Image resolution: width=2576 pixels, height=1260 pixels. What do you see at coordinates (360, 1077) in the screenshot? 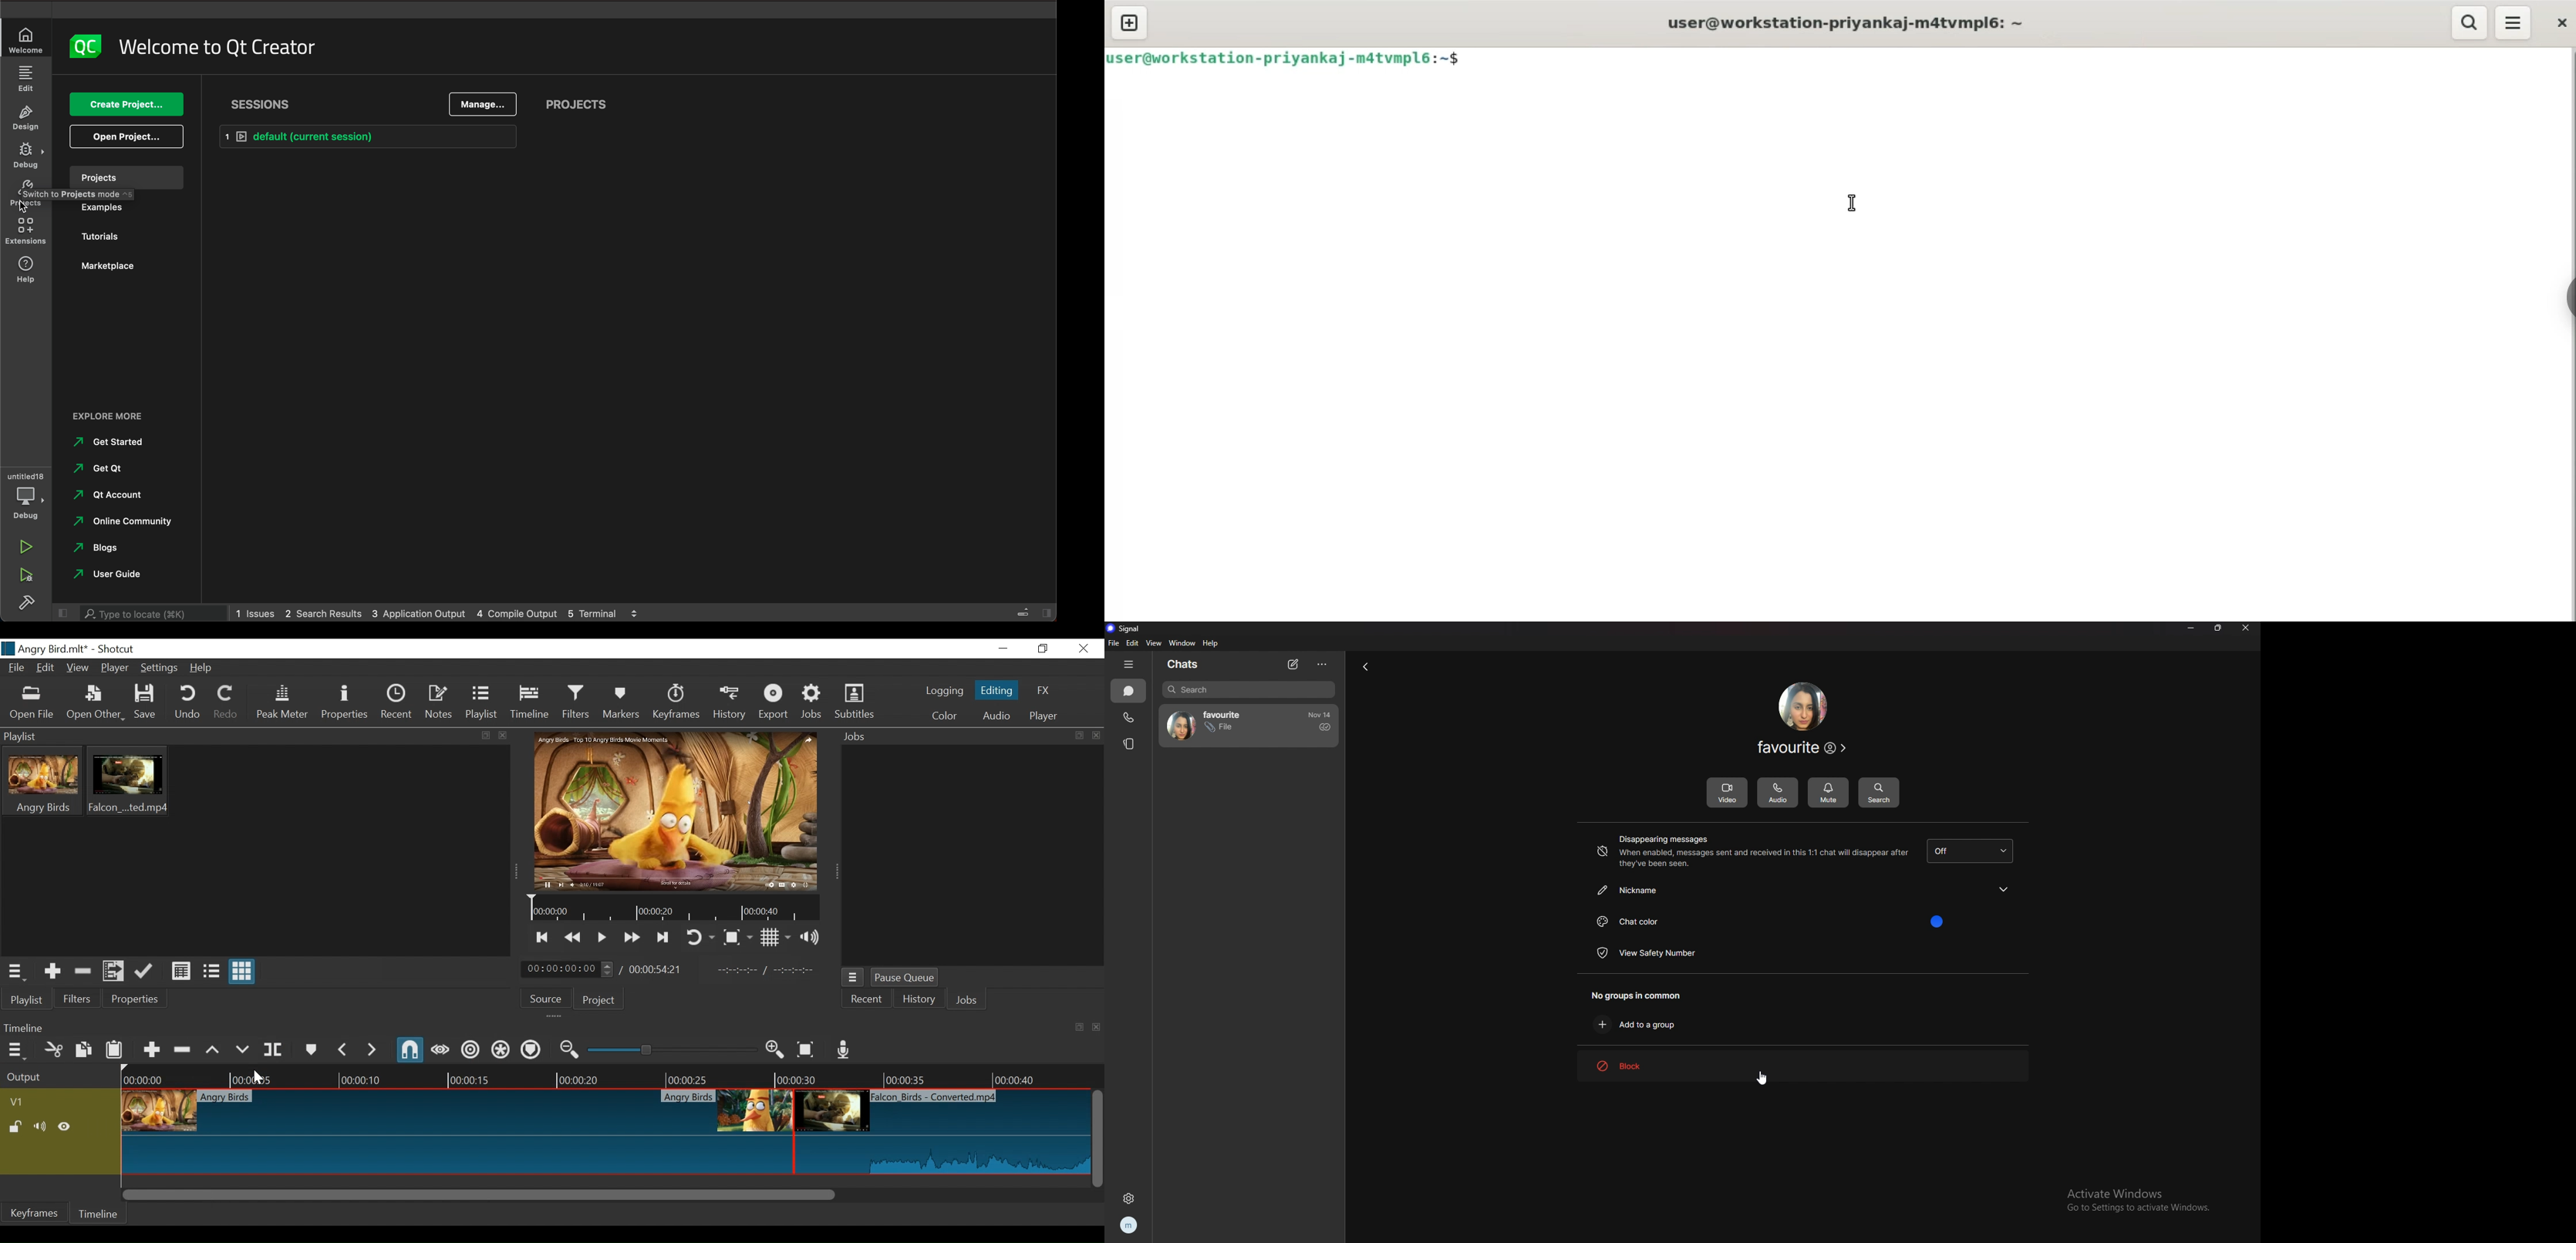
I see `Timeline` at bounding box center [360, 1077].